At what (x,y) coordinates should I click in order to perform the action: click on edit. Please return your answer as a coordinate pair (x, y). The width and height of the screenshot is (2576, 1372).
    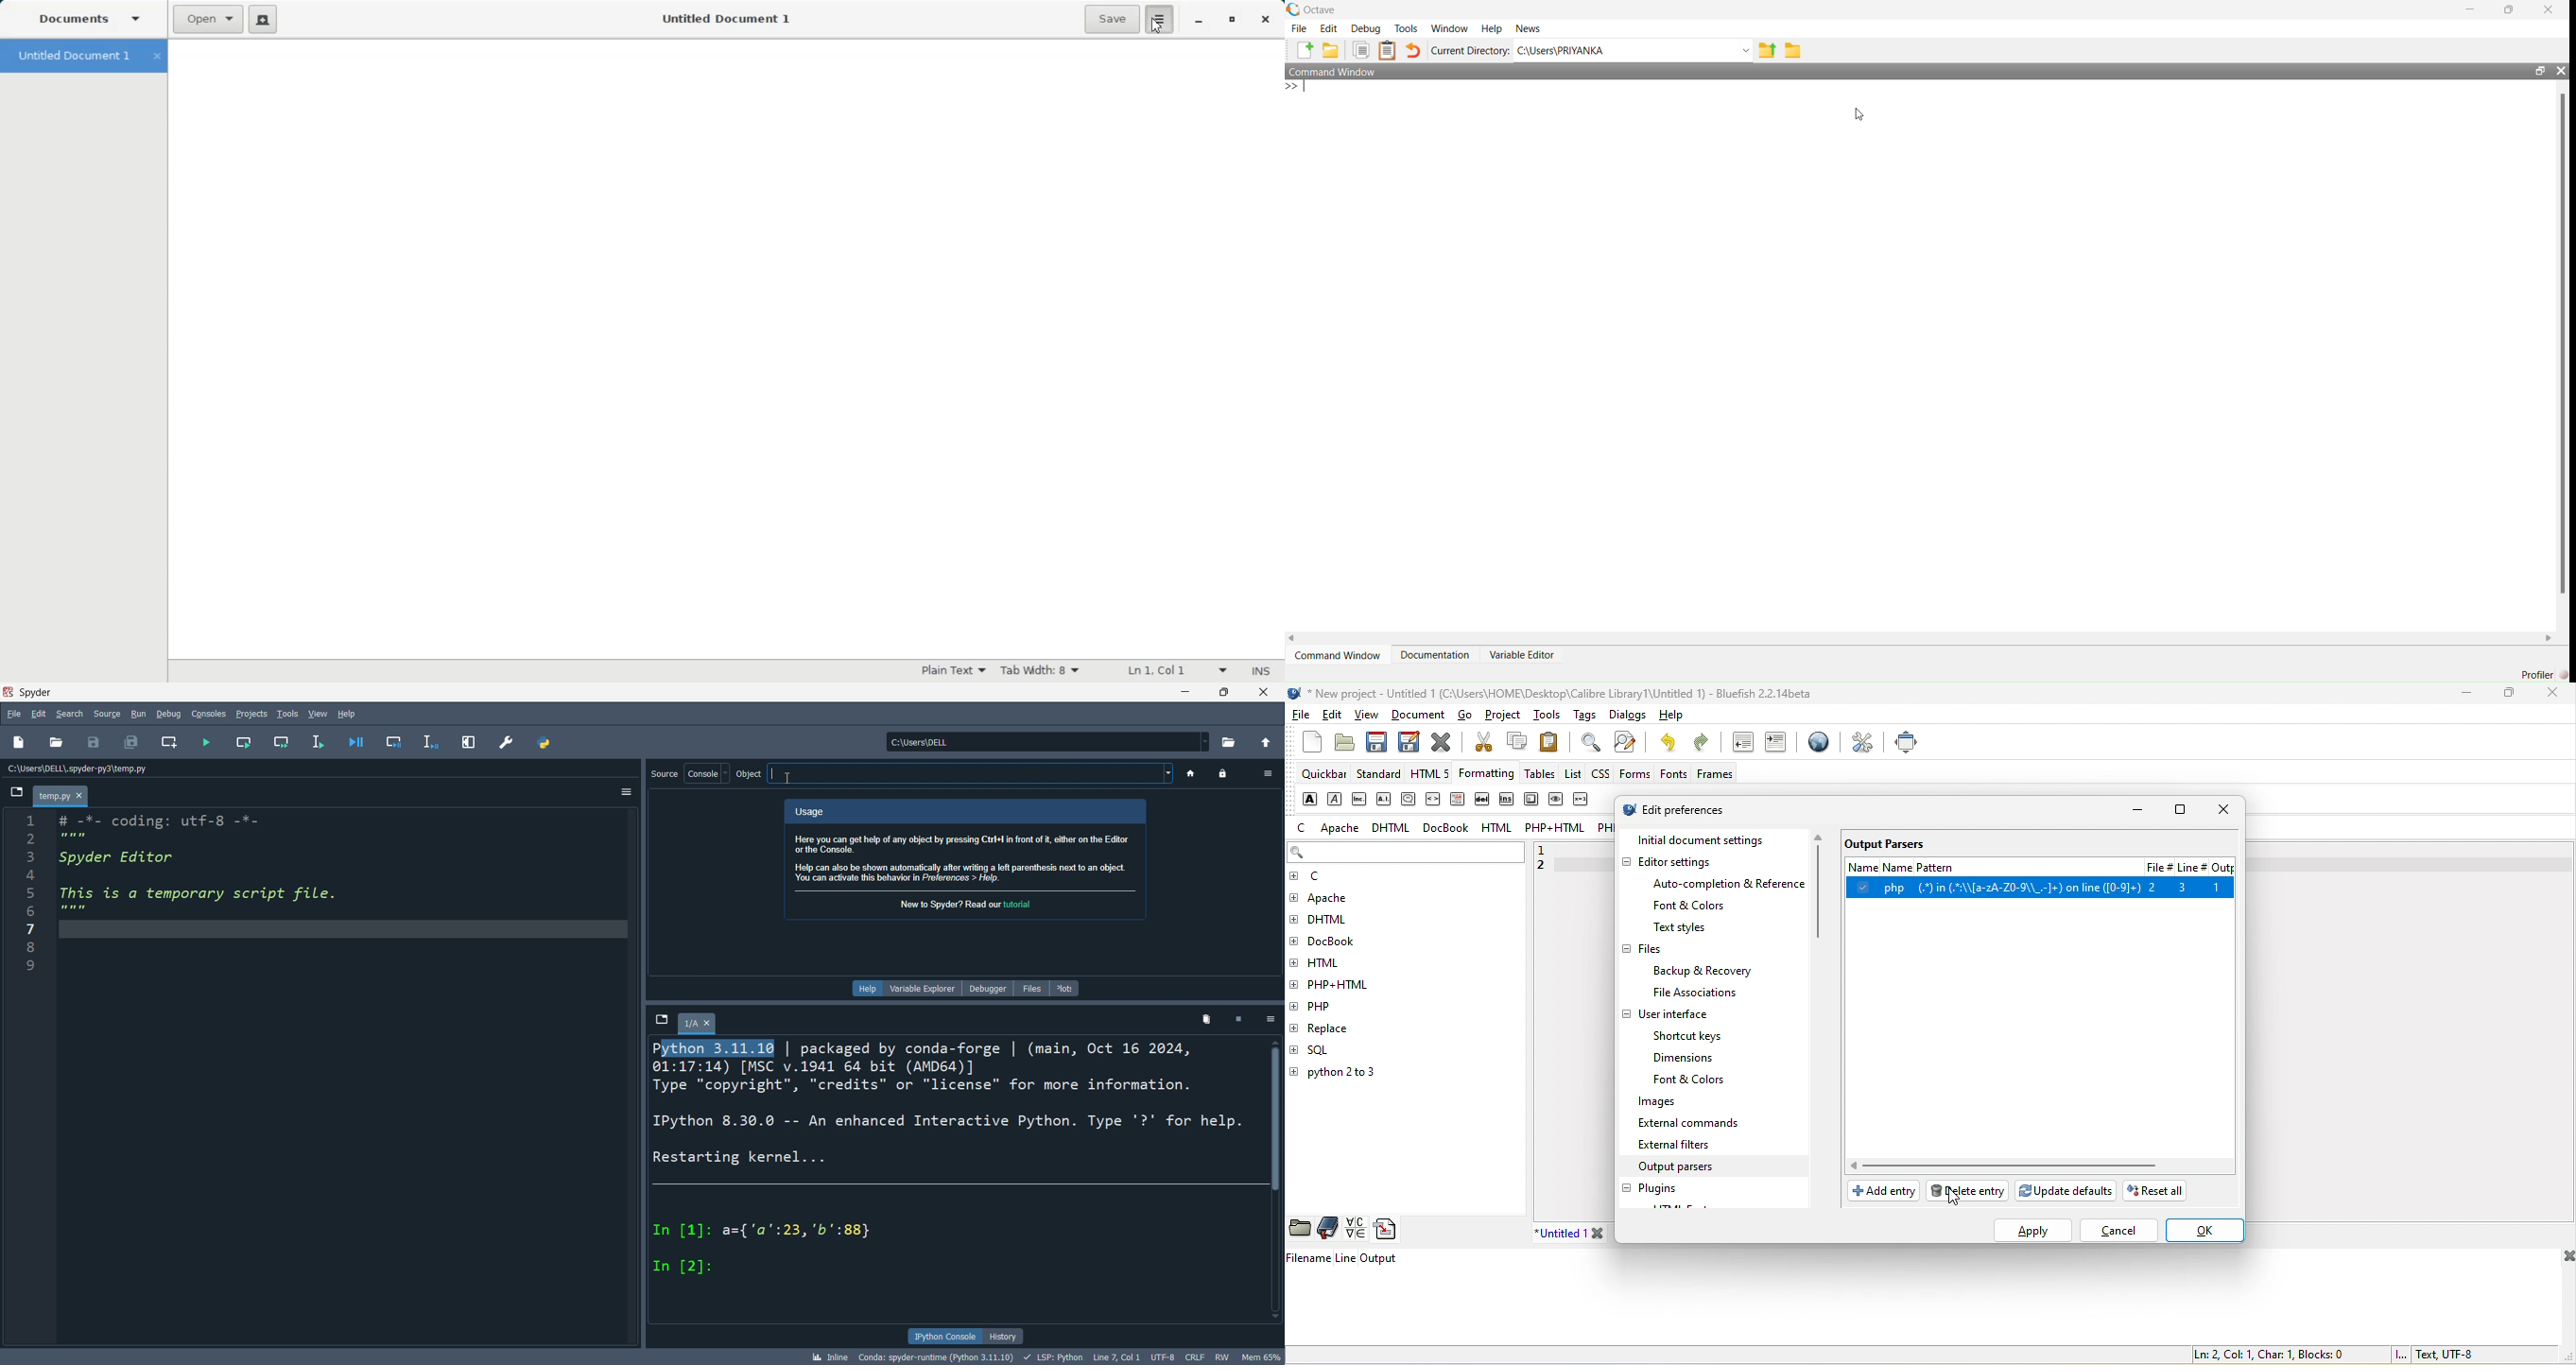
    Looking at the image, I should click on (35, 713).